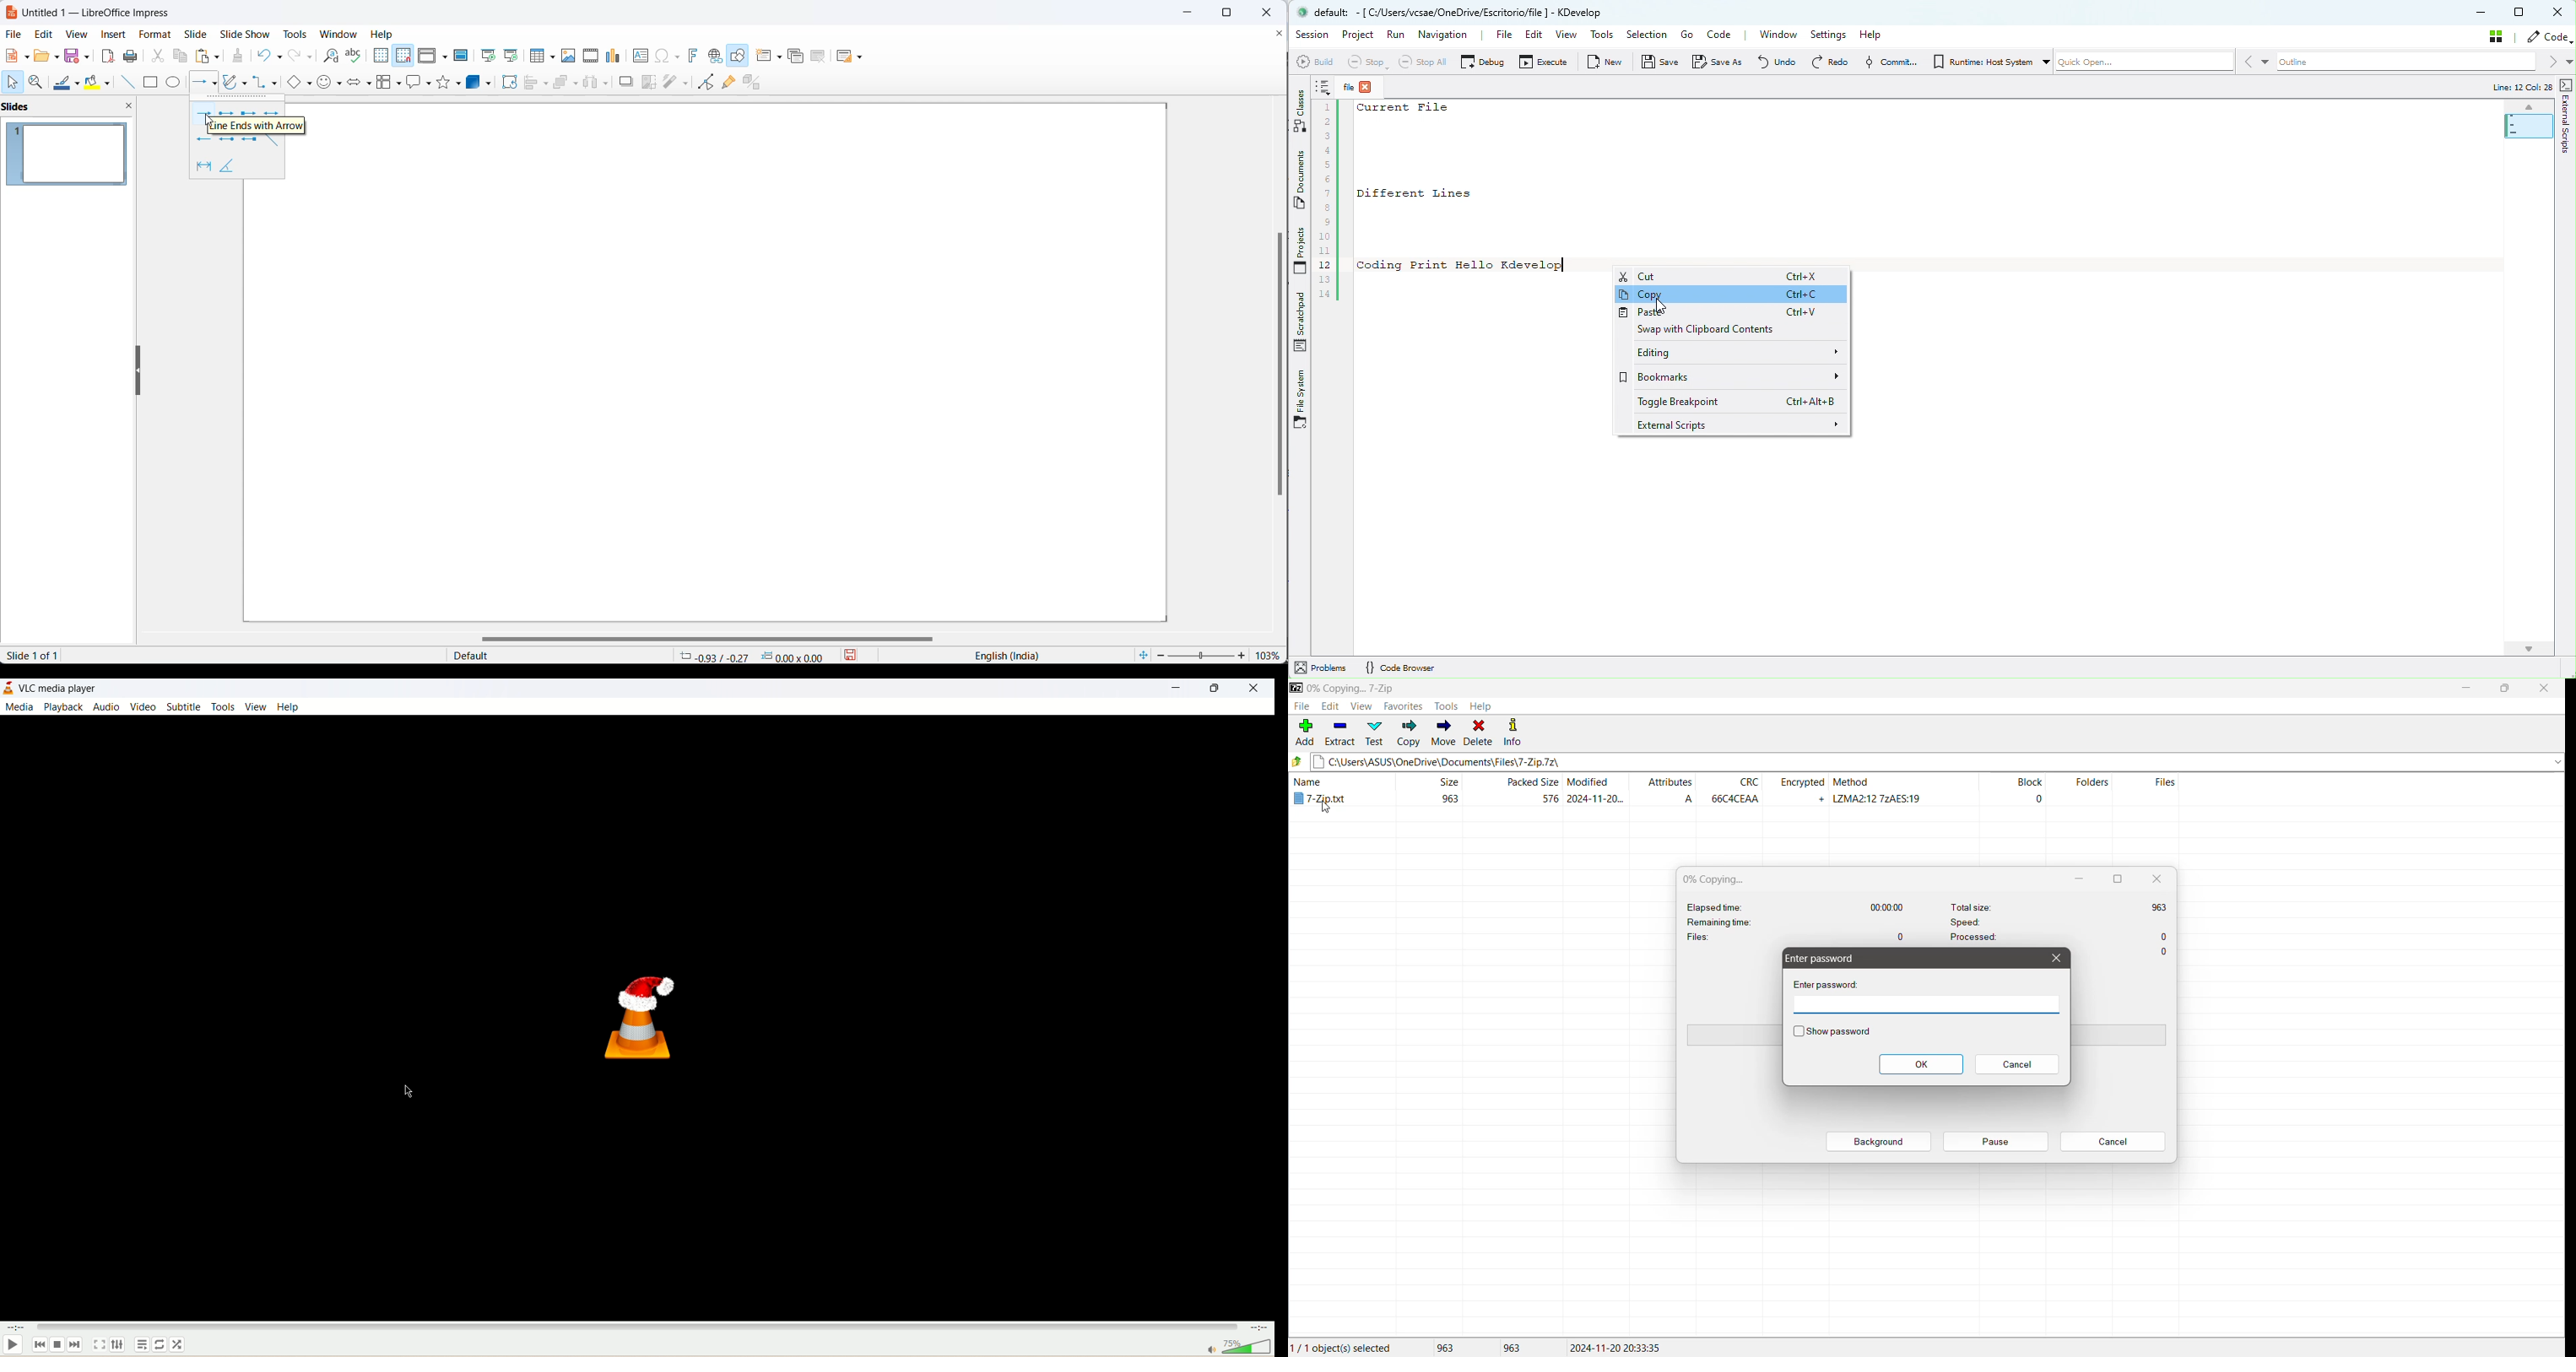 The width and height of the screenshot is (2576, 1372). What do you see at coordinates (1220, 686) in the screenshot?
I see `maximize` at bounding box center [1220, 686].